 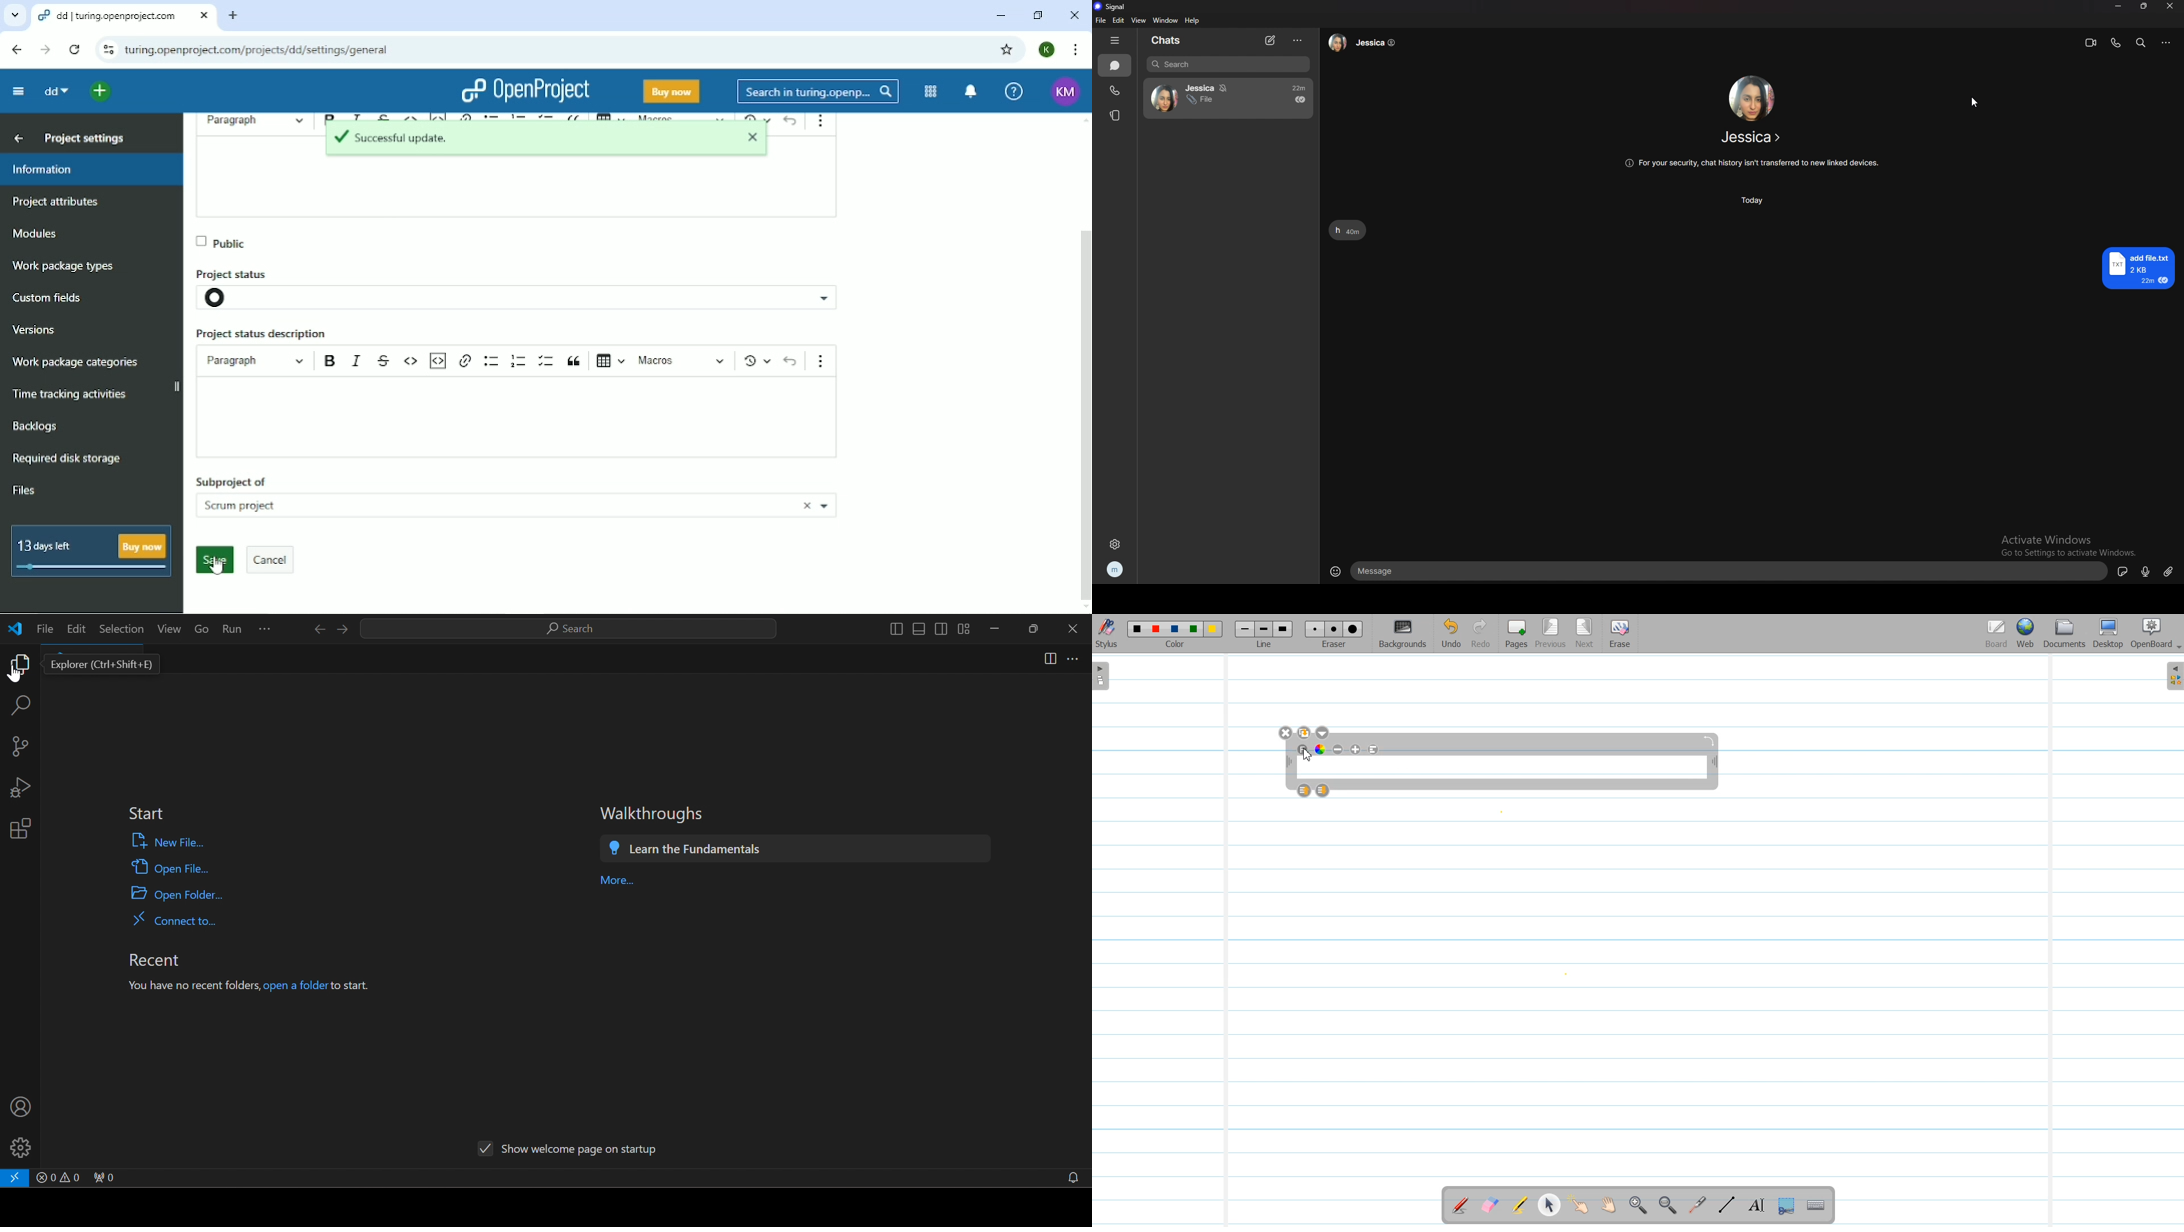 I want to click on Project settings, so click(x=83, y=137).